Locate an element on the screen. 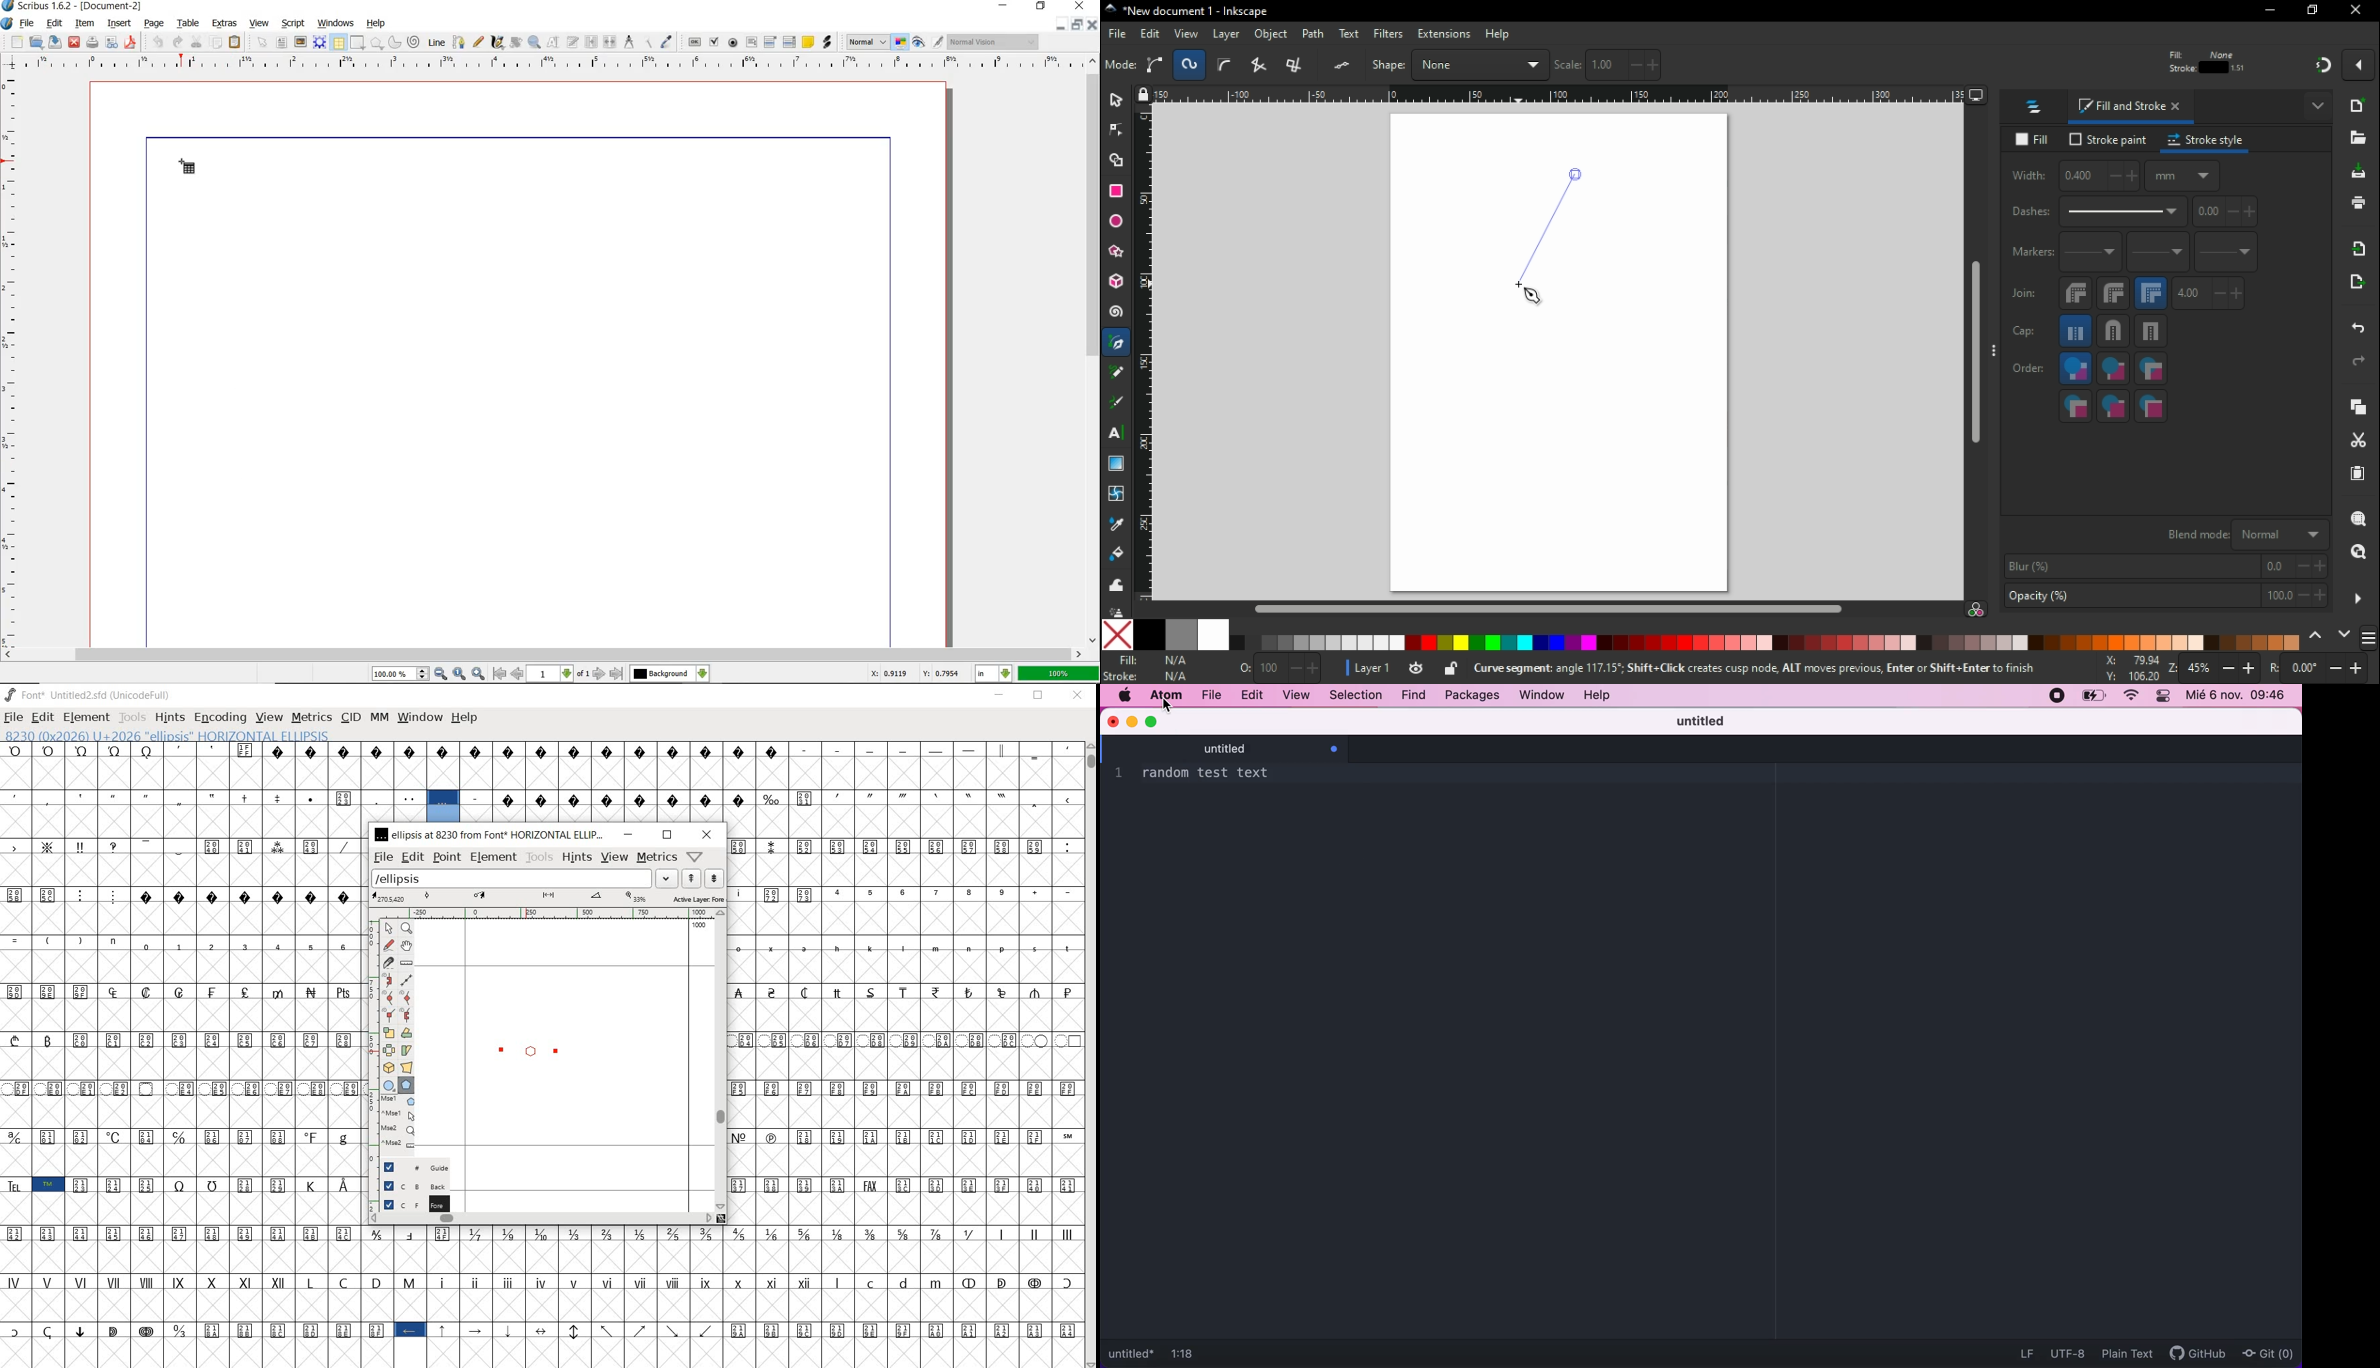 This screenshot has width=2380, height=1372. edit is located at coordinates (411, 857).